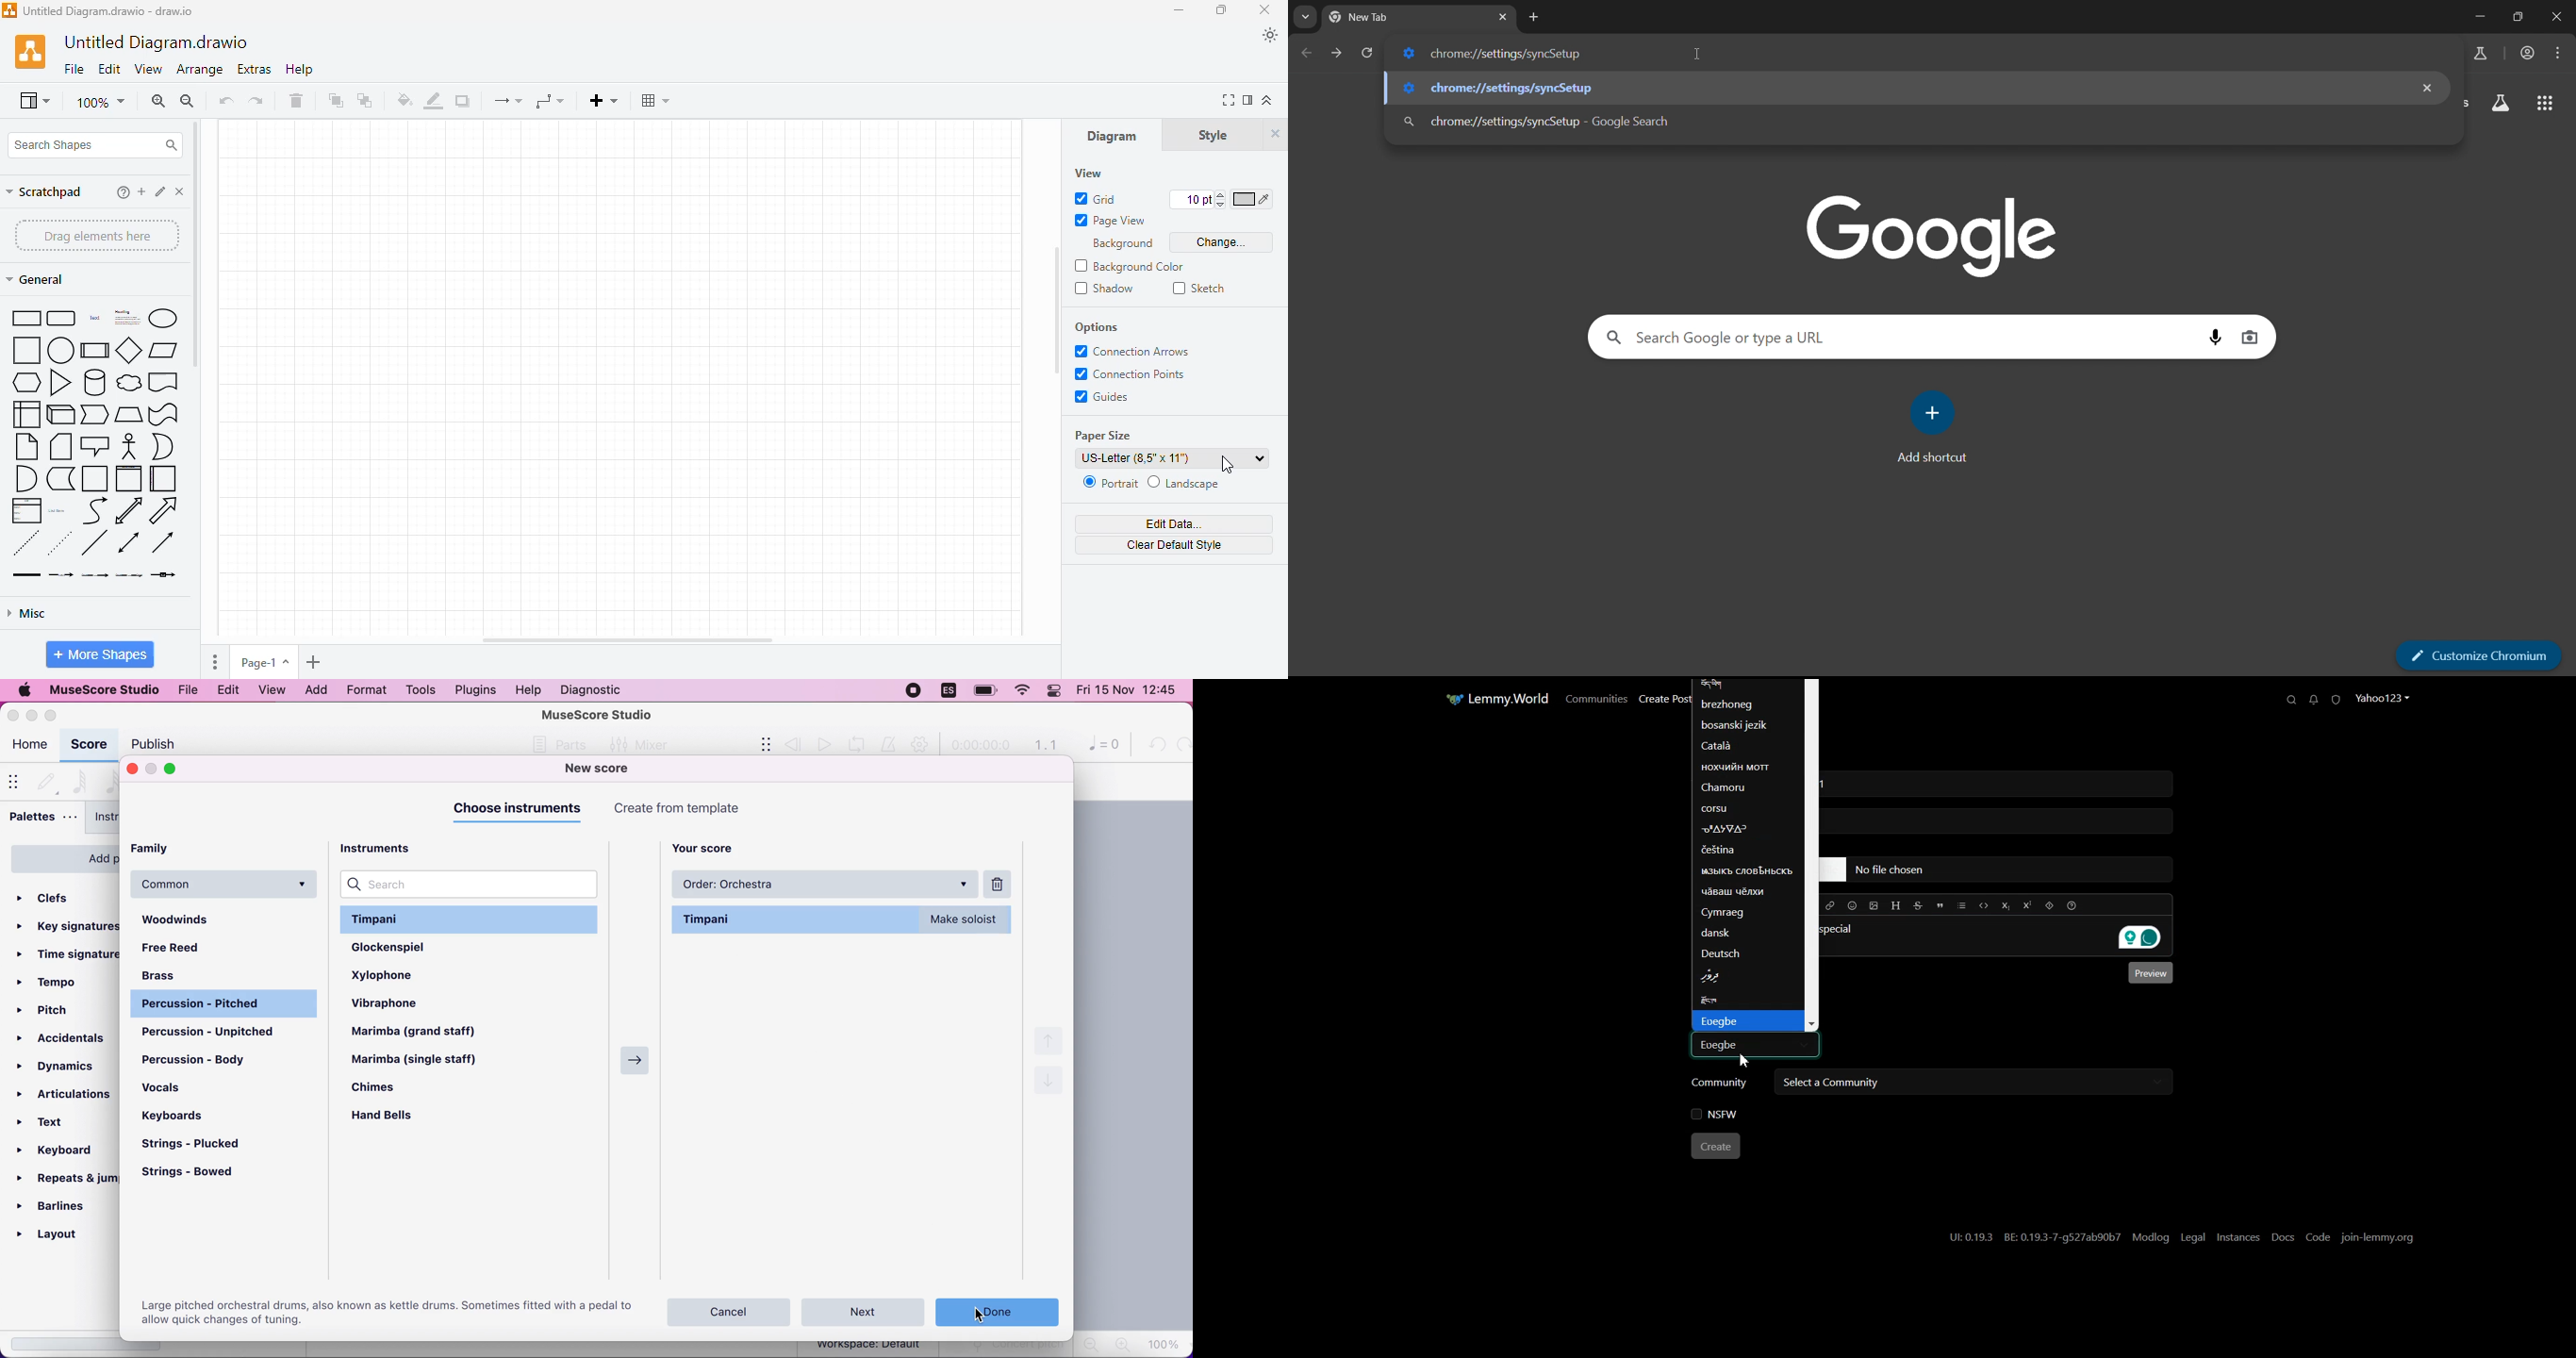  Describe the element at coordinates (129, 446) in the screenshot. I see `actor` at that location.